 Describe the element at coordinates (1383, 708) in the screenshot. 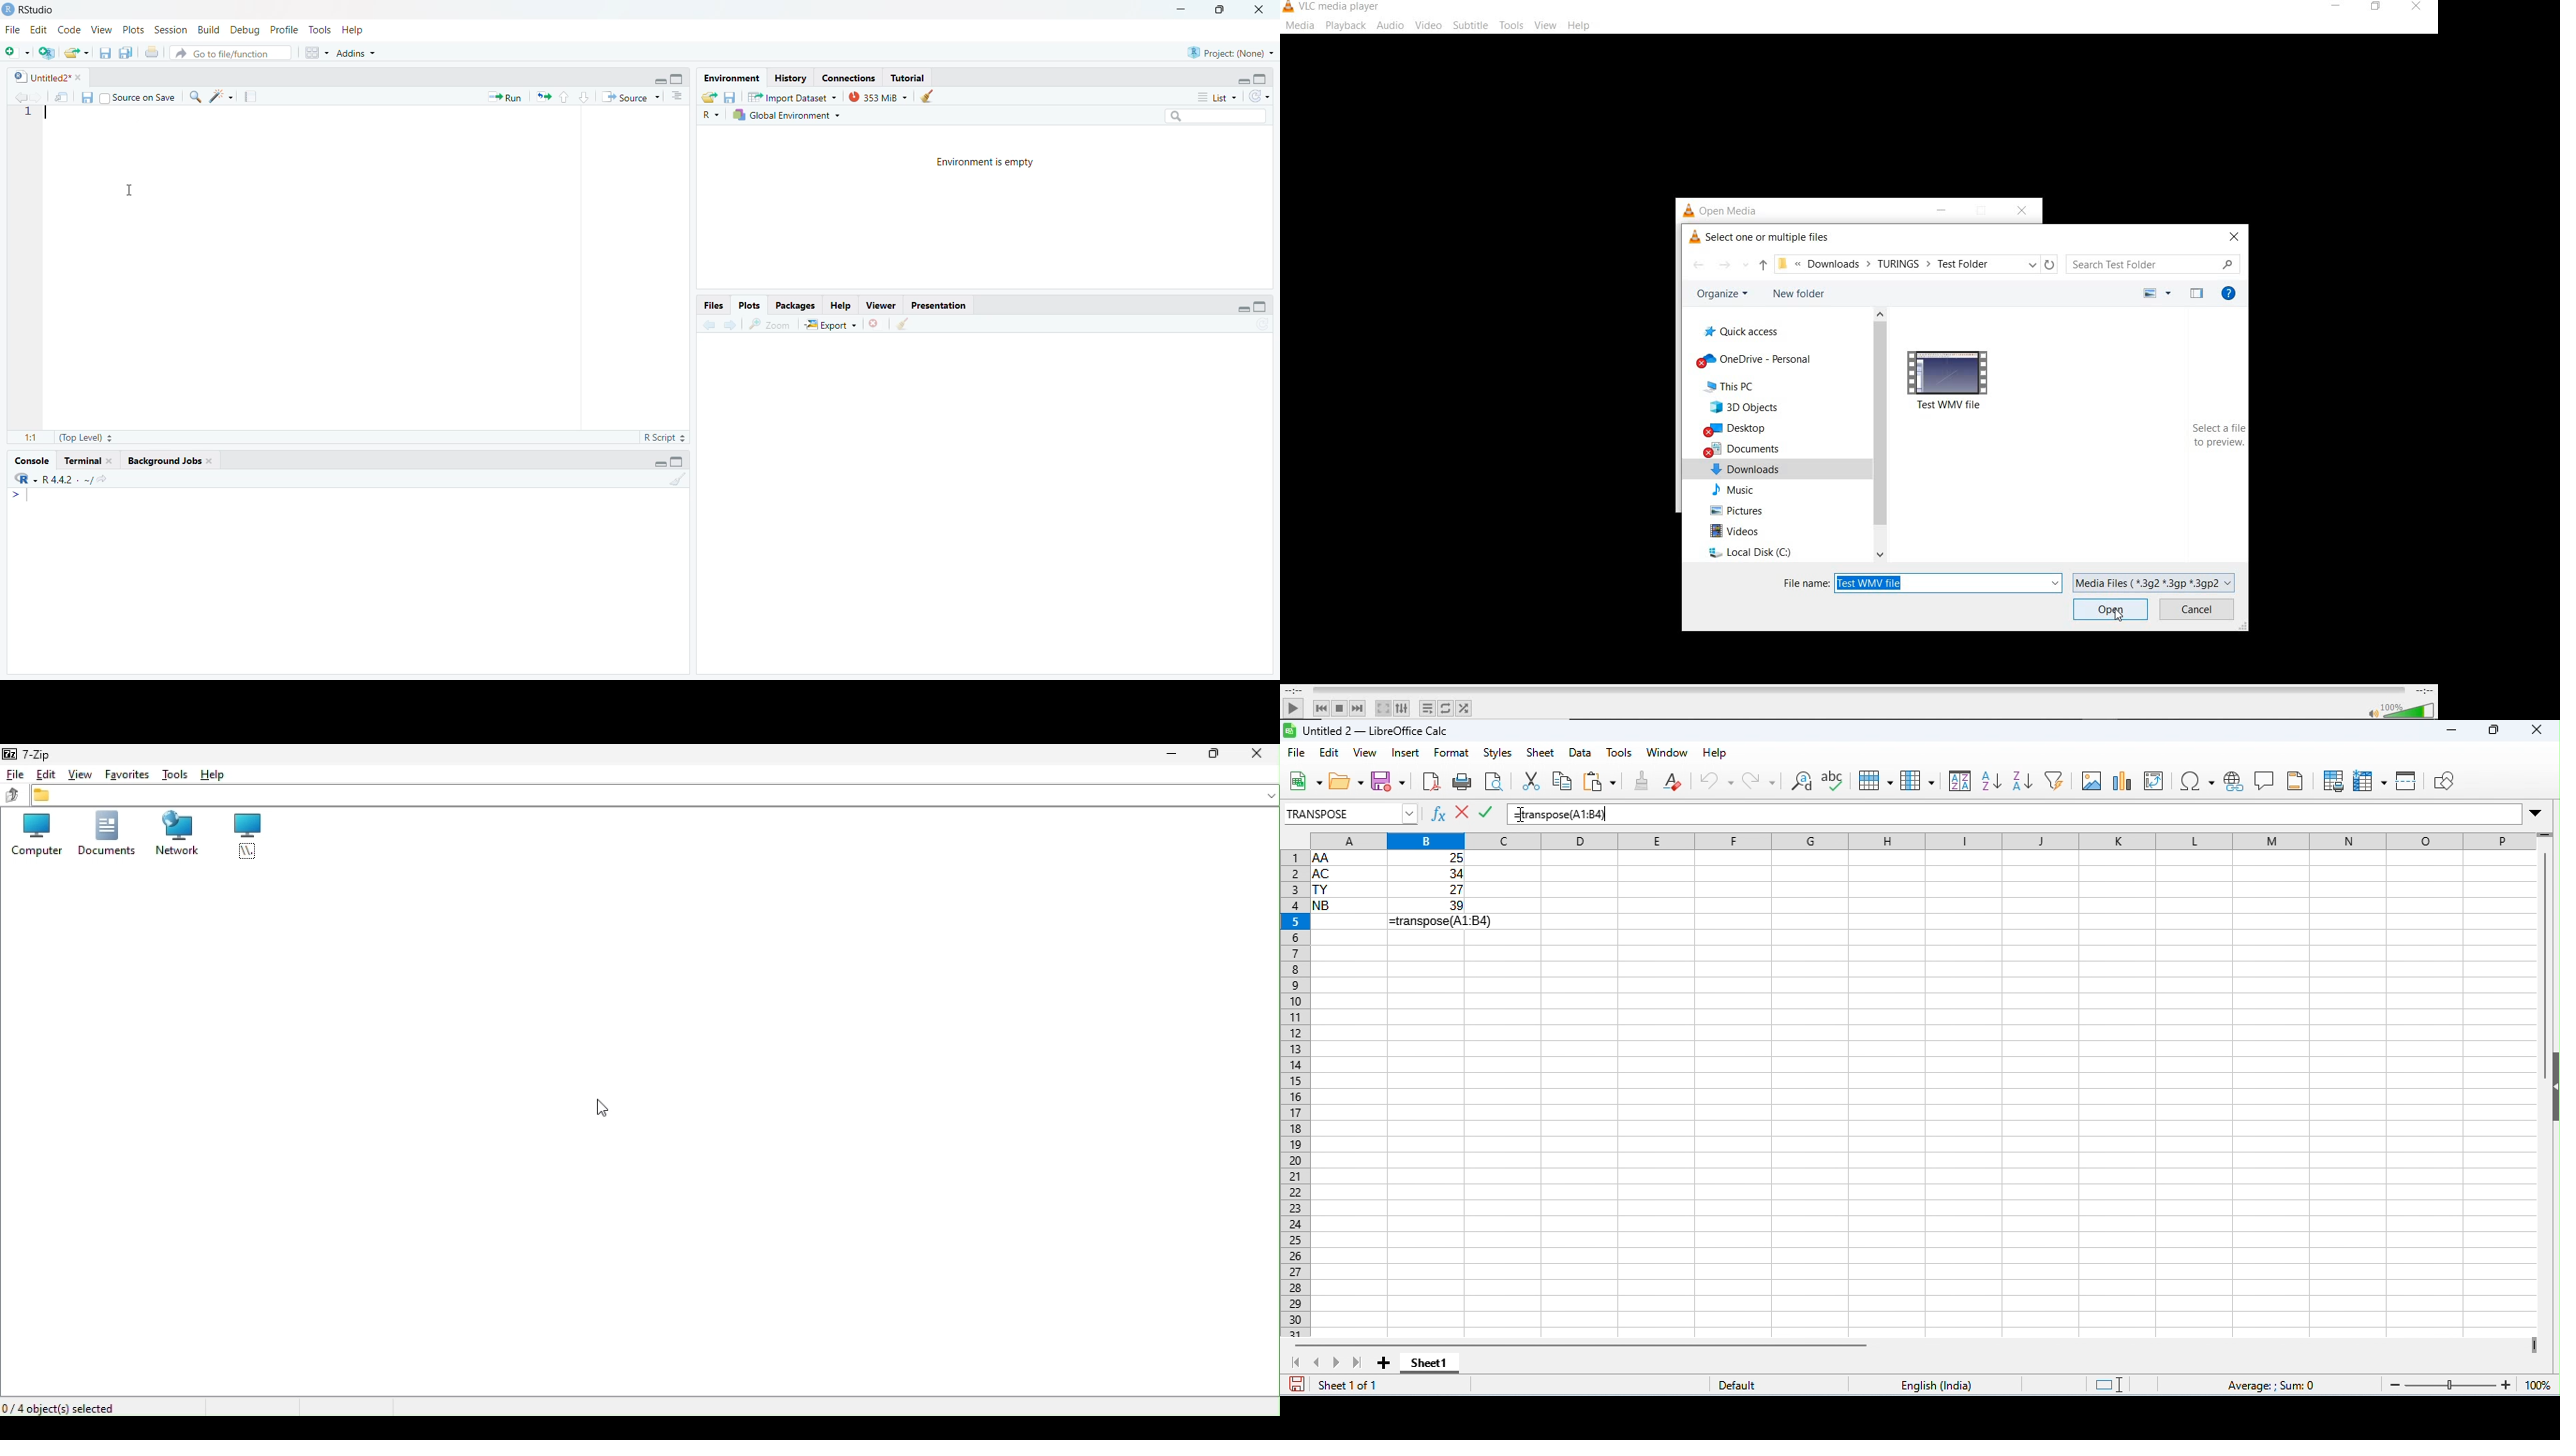

I see `toggle the video in fullscreen` at that location.